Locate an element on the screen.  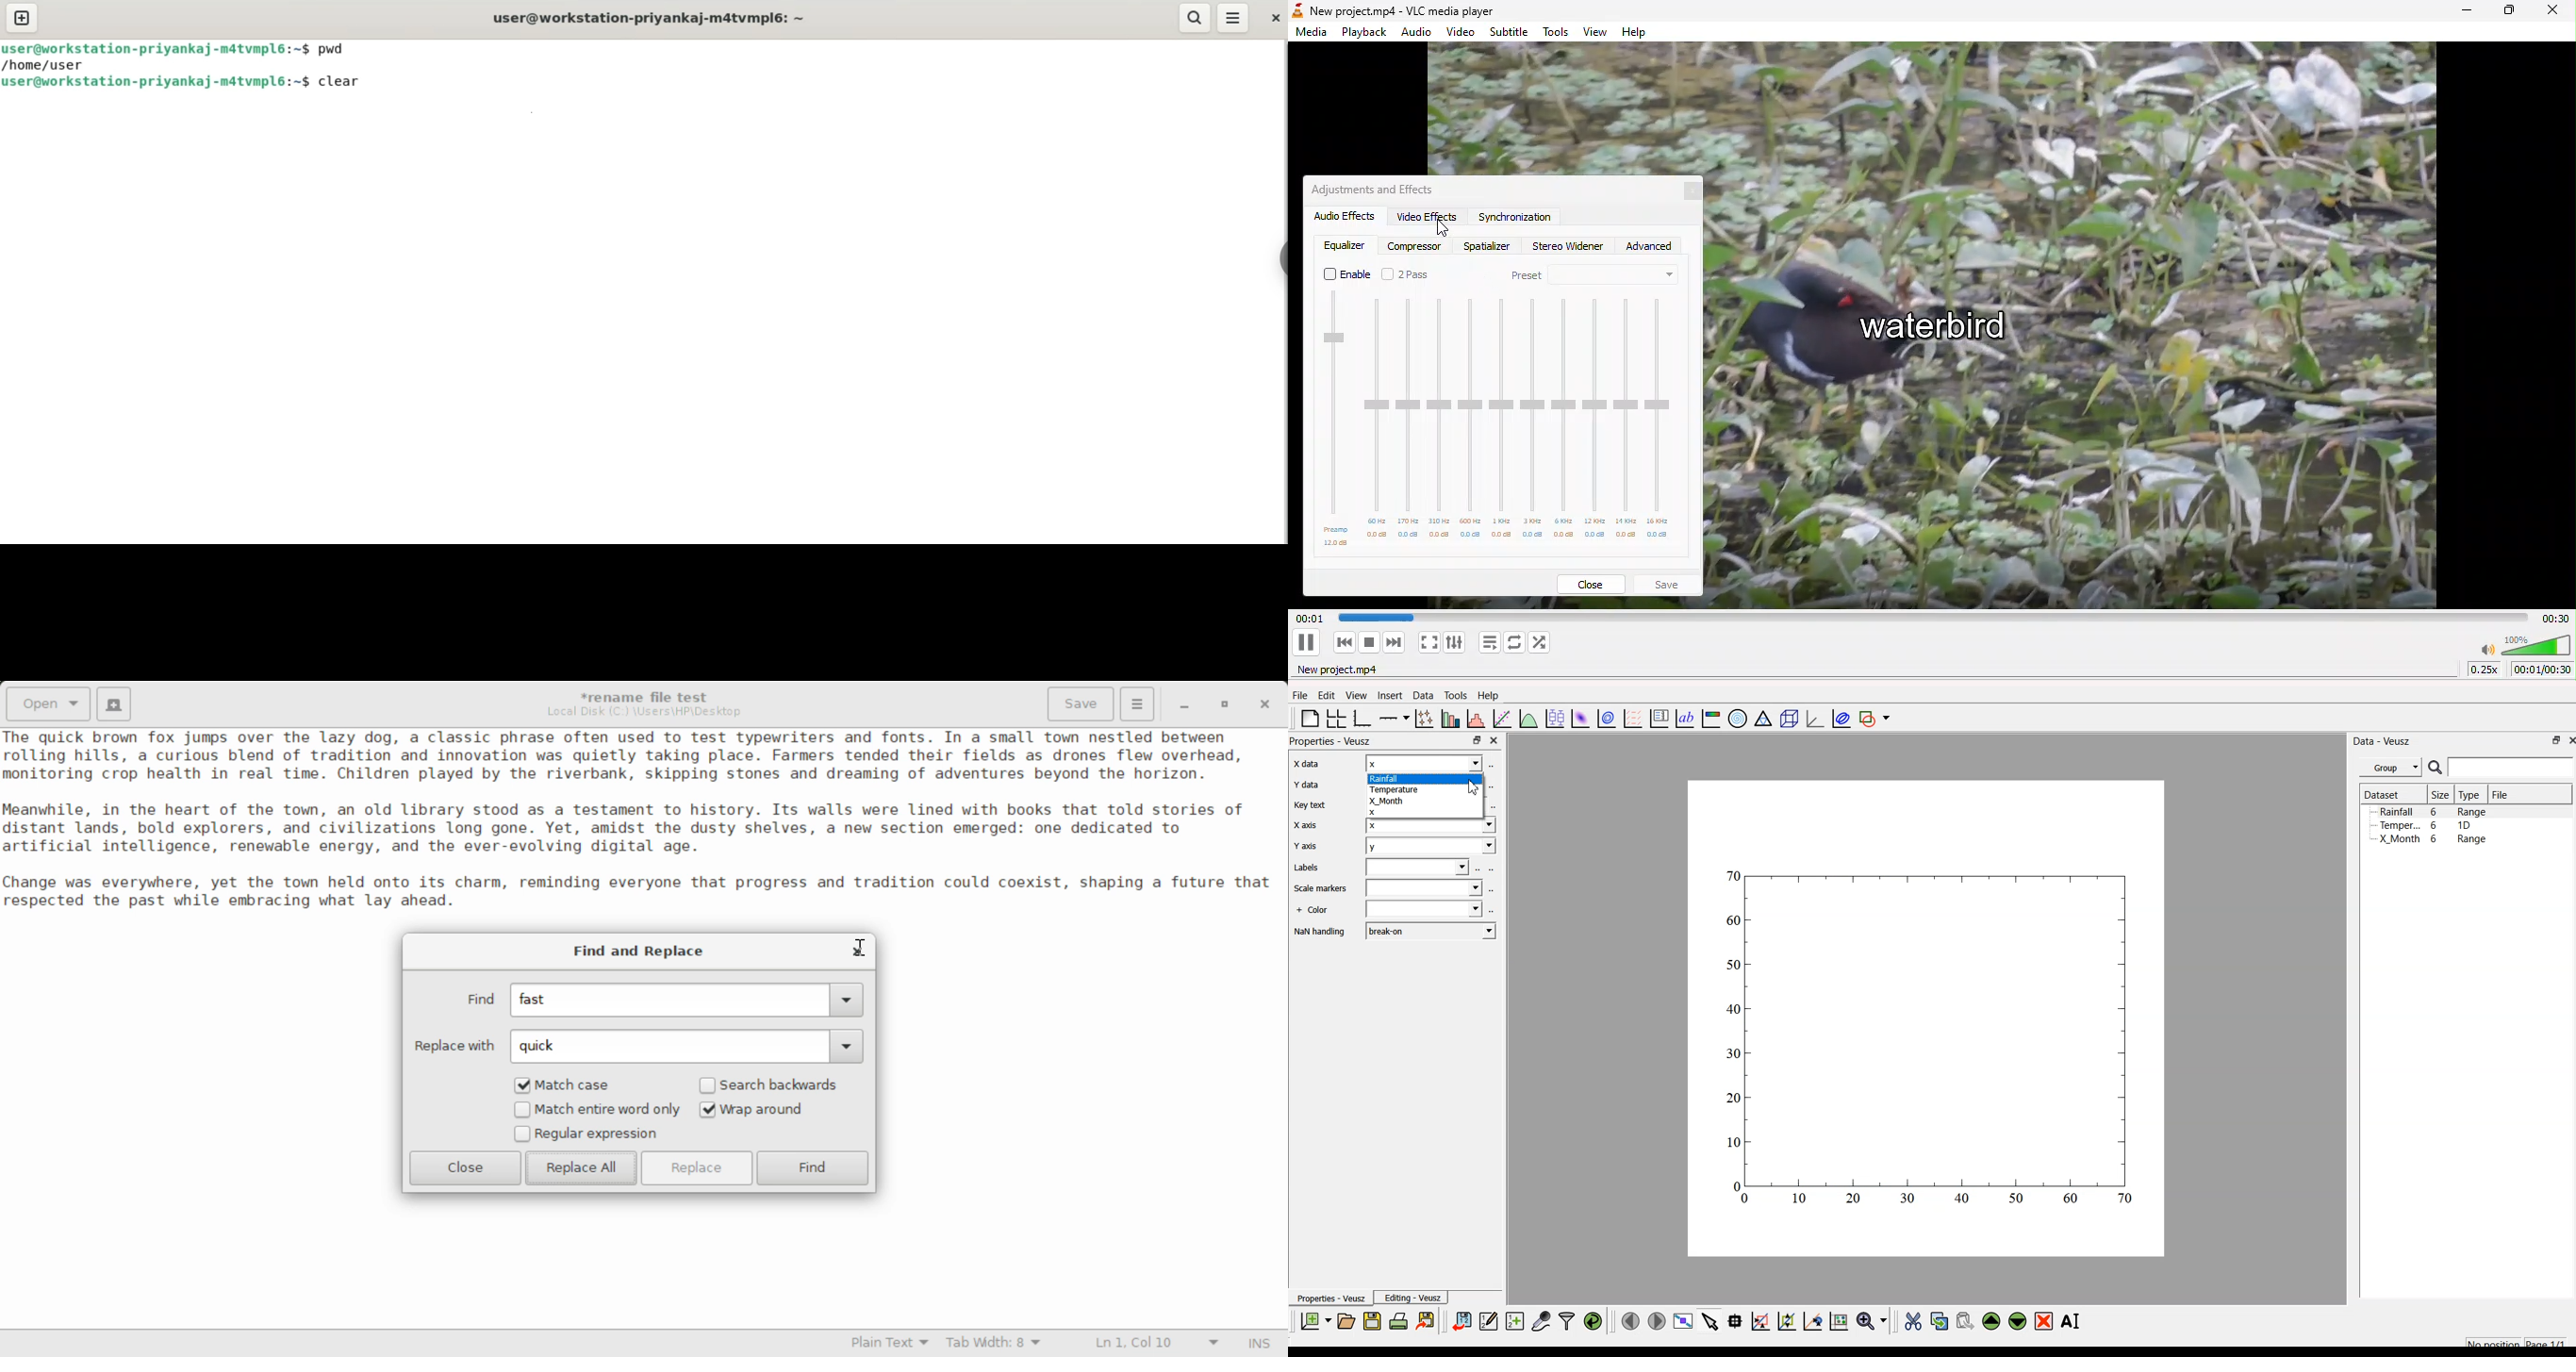
close is located at coordinates (2553, 13).